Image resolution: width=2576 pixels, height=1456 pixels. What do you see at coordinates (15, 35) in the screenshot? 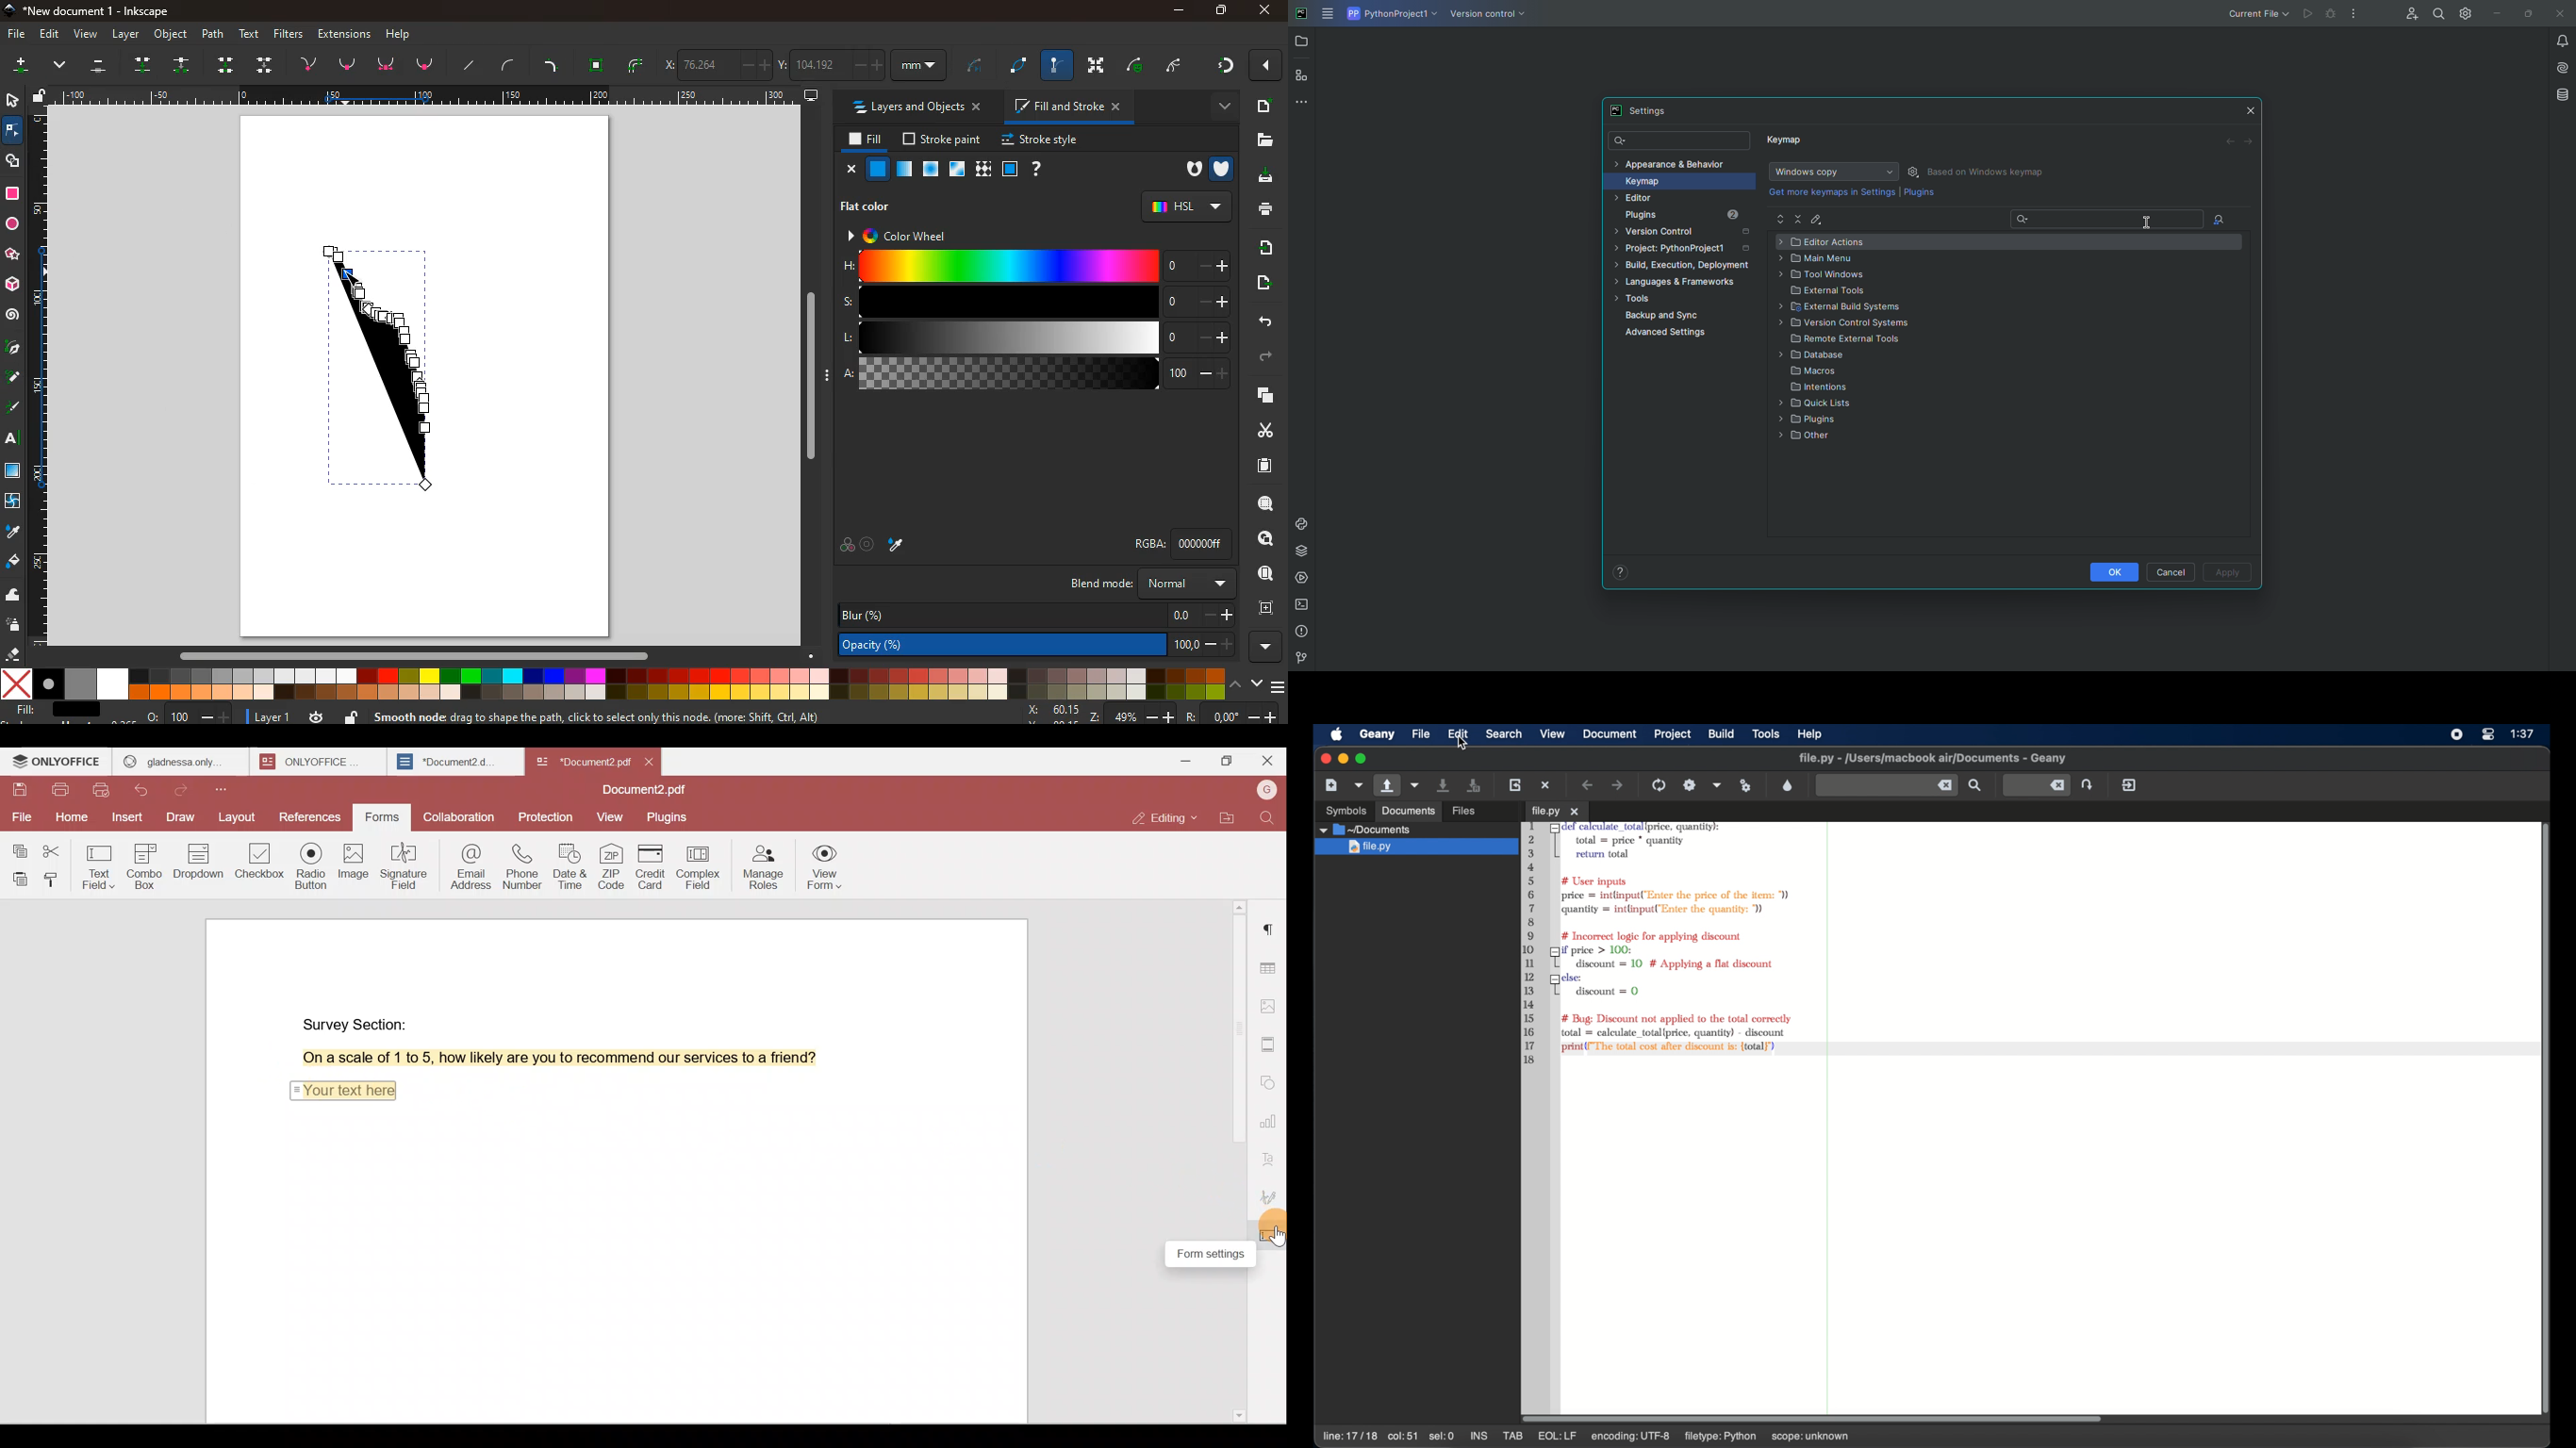
I see `file` at bounding box center [15, 35].